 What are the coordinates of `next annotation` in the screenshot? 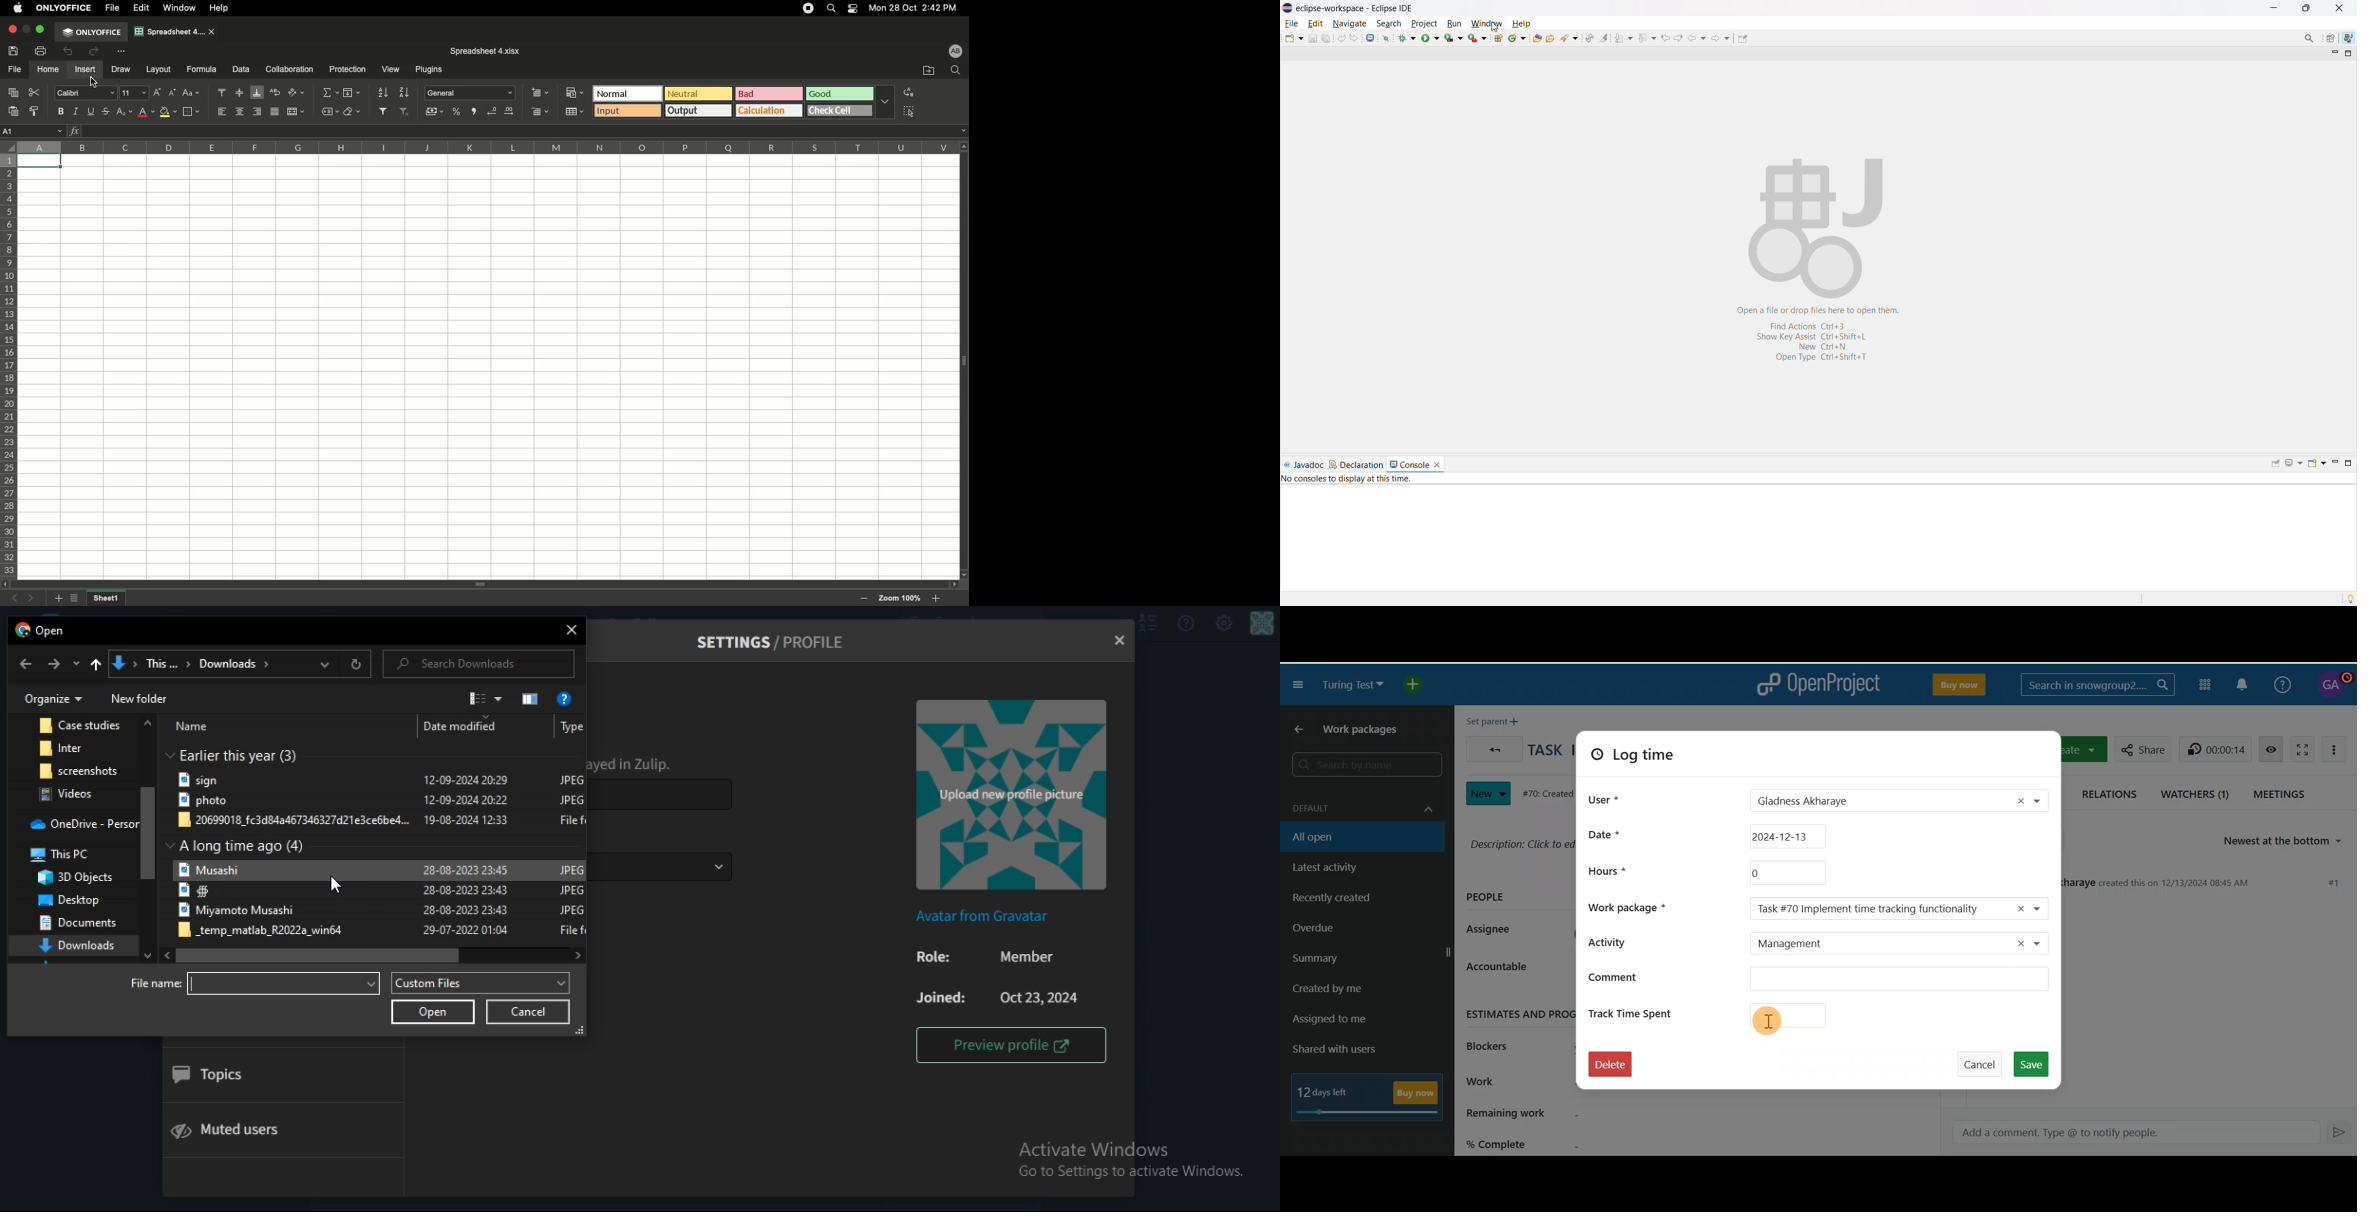 It's located at (1625, 38).